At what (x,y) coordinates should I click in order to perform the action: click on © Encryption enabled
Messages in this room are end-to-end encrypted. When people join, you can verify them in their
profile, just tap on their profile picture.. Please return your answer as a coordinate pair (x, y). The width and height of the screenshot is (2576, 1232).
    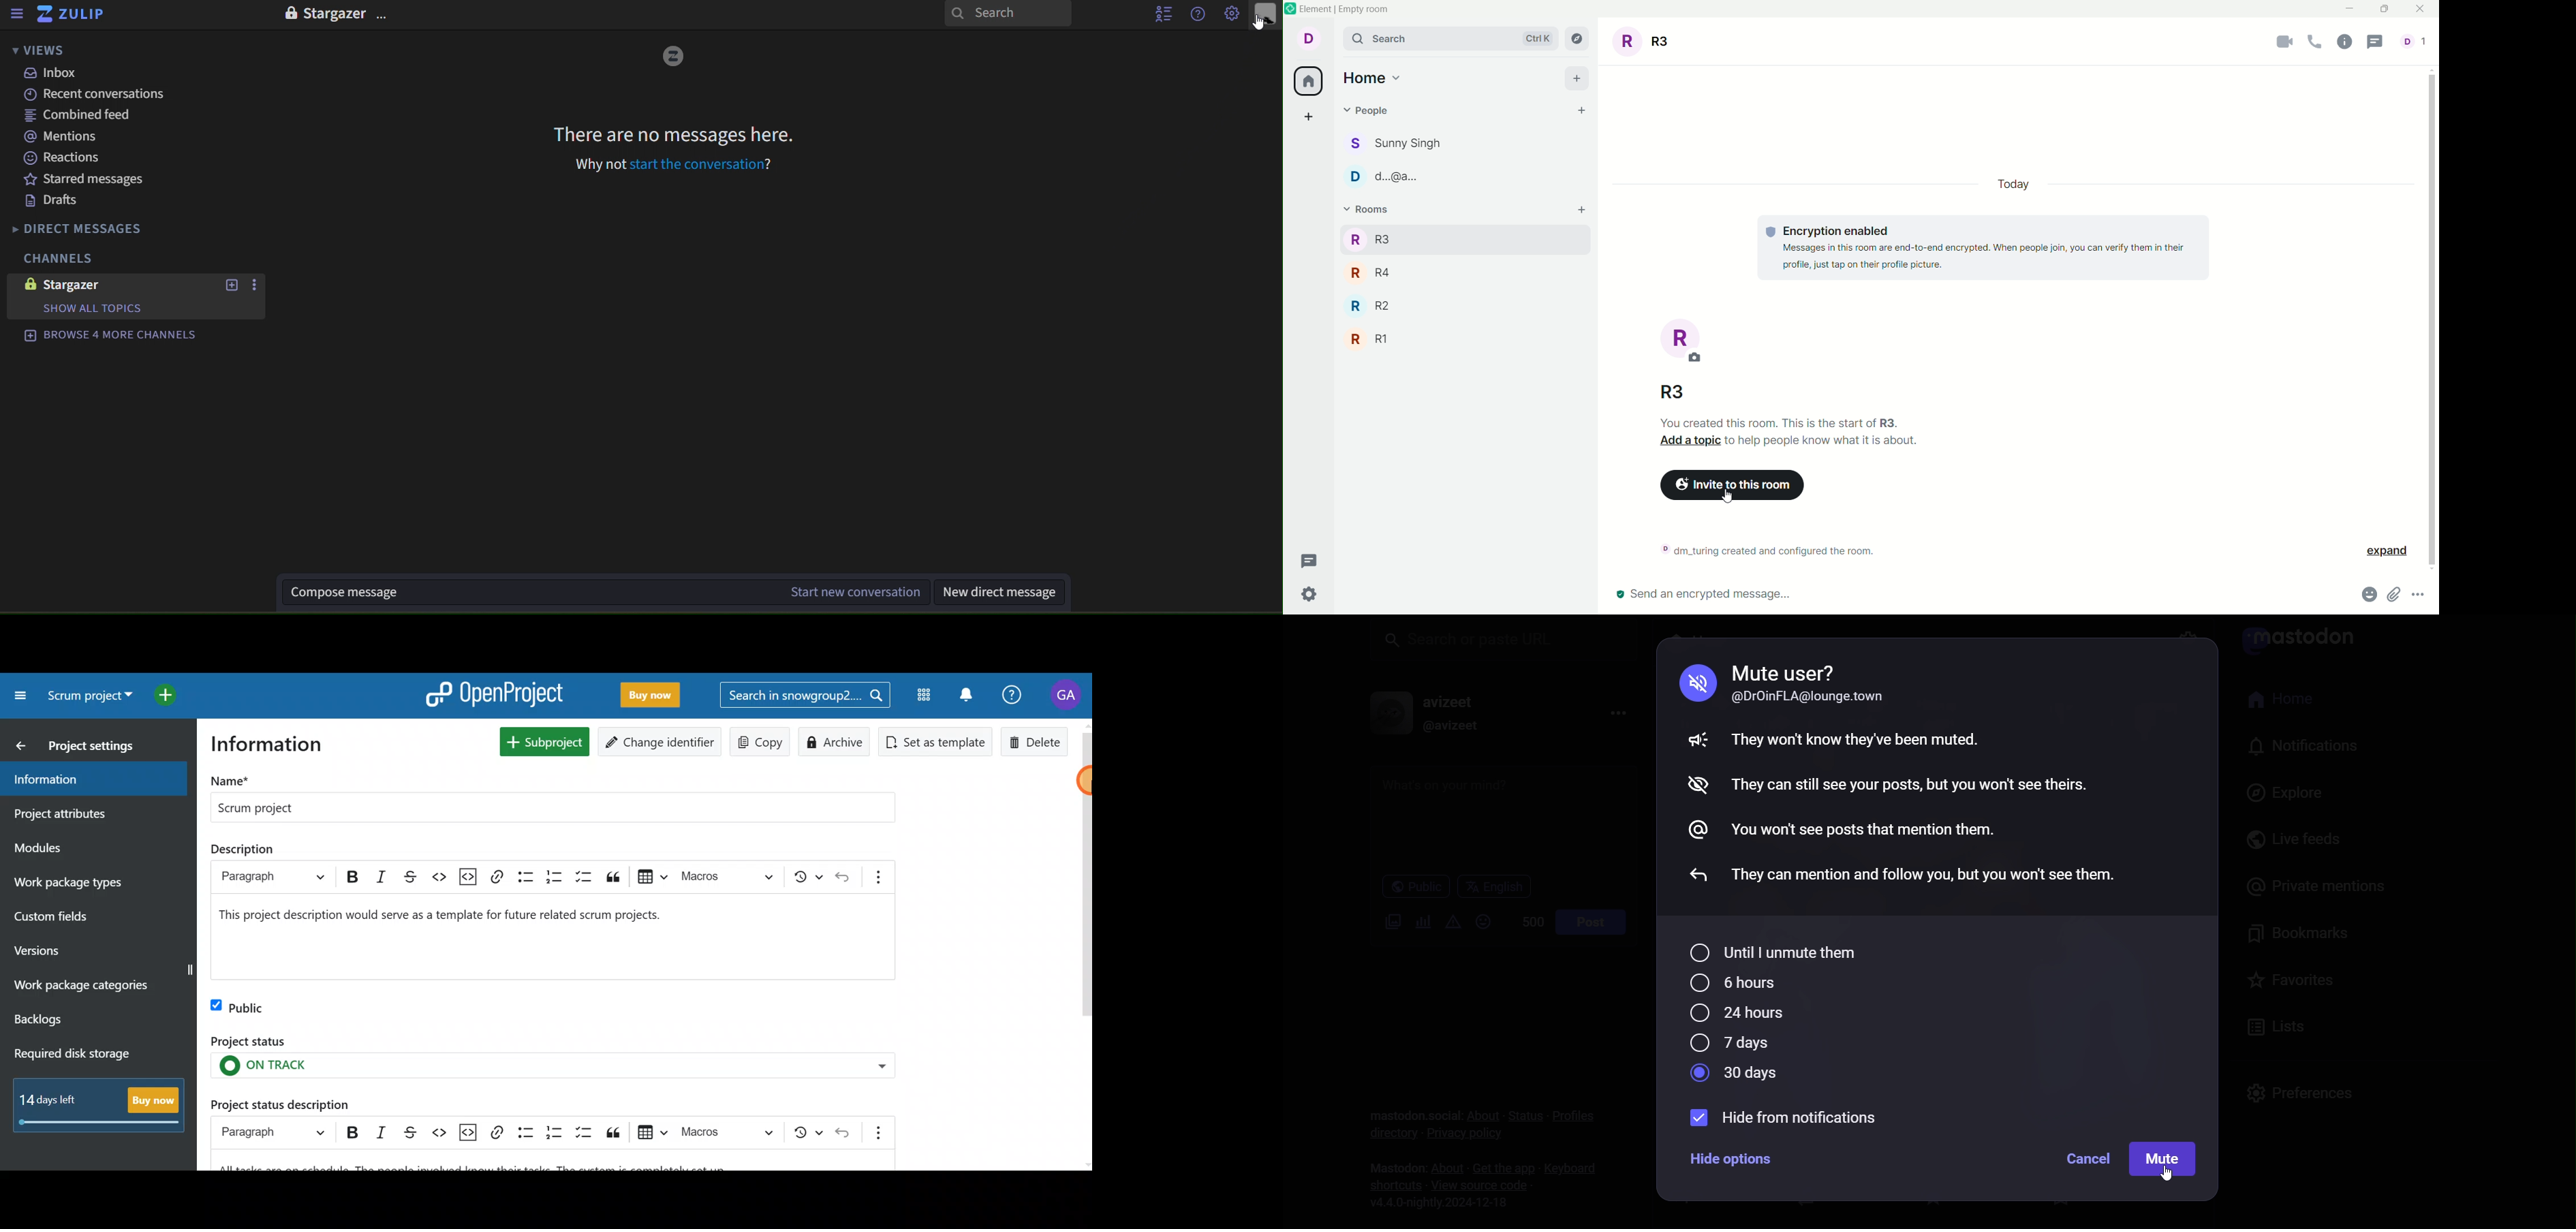
    Looking at the image, I should click on (1981, 246).